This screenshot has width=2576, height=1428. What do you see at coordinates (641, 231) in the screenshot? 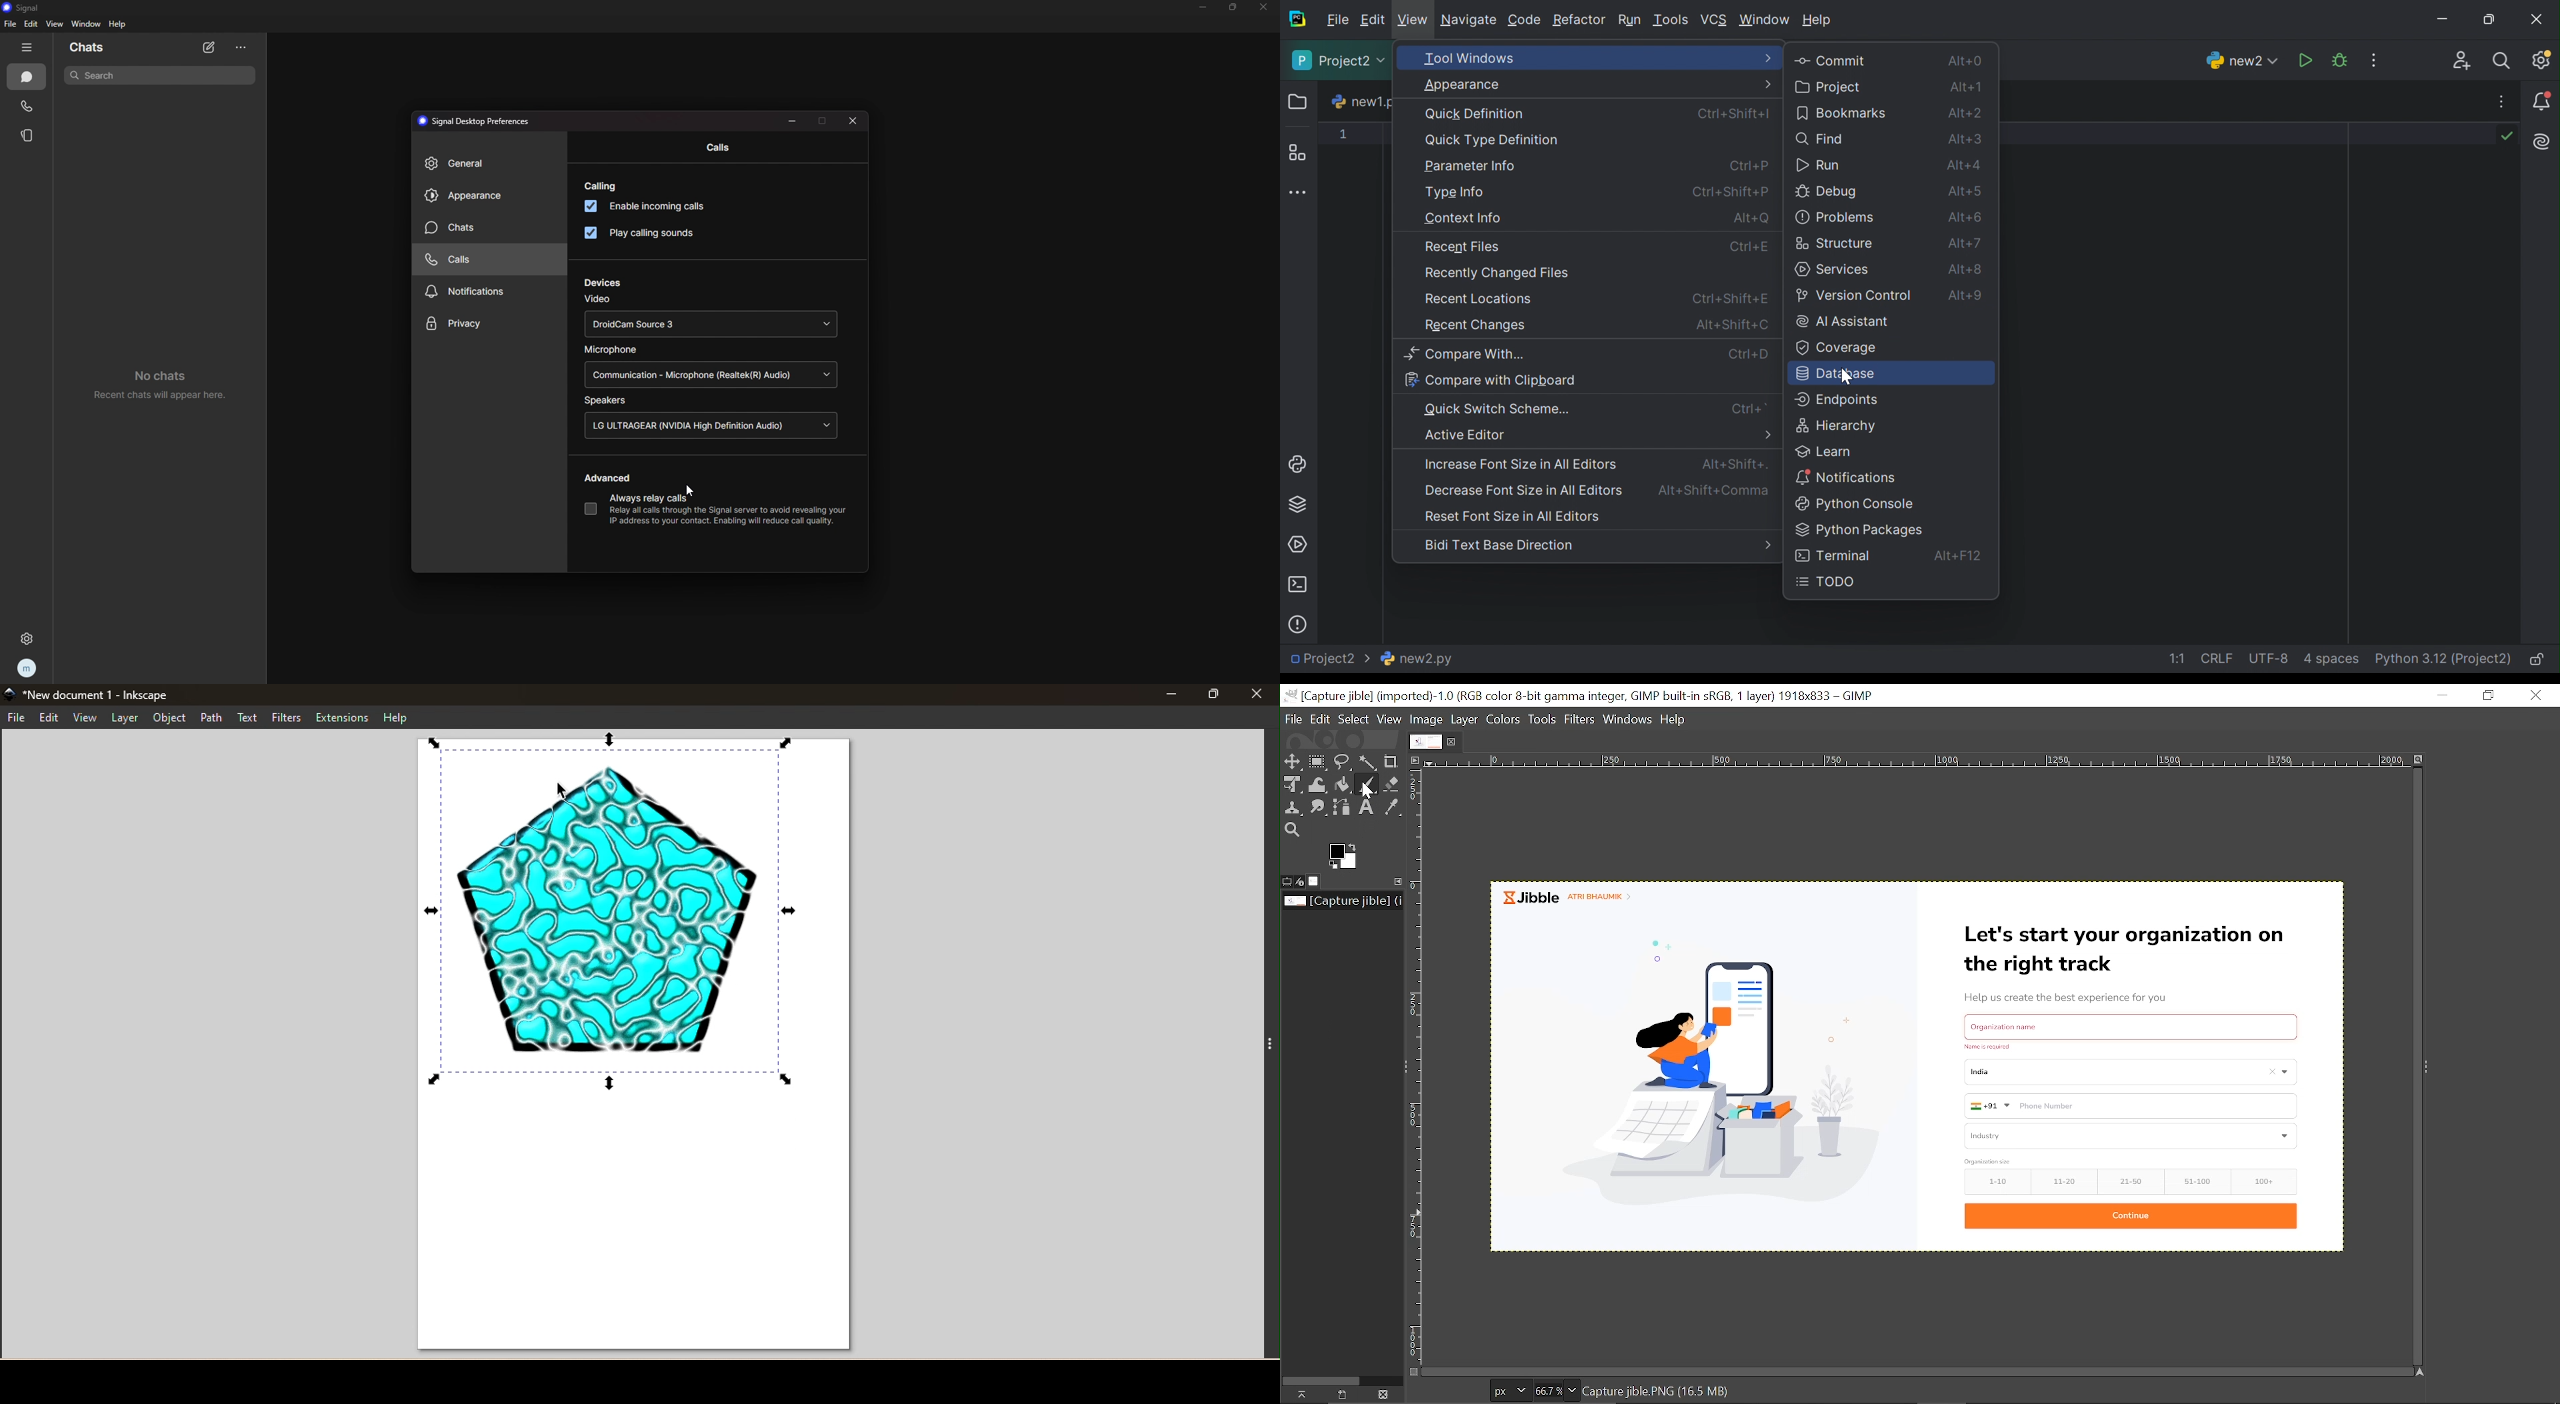
I see `play calling sounds` at bounding box center [641, 231].